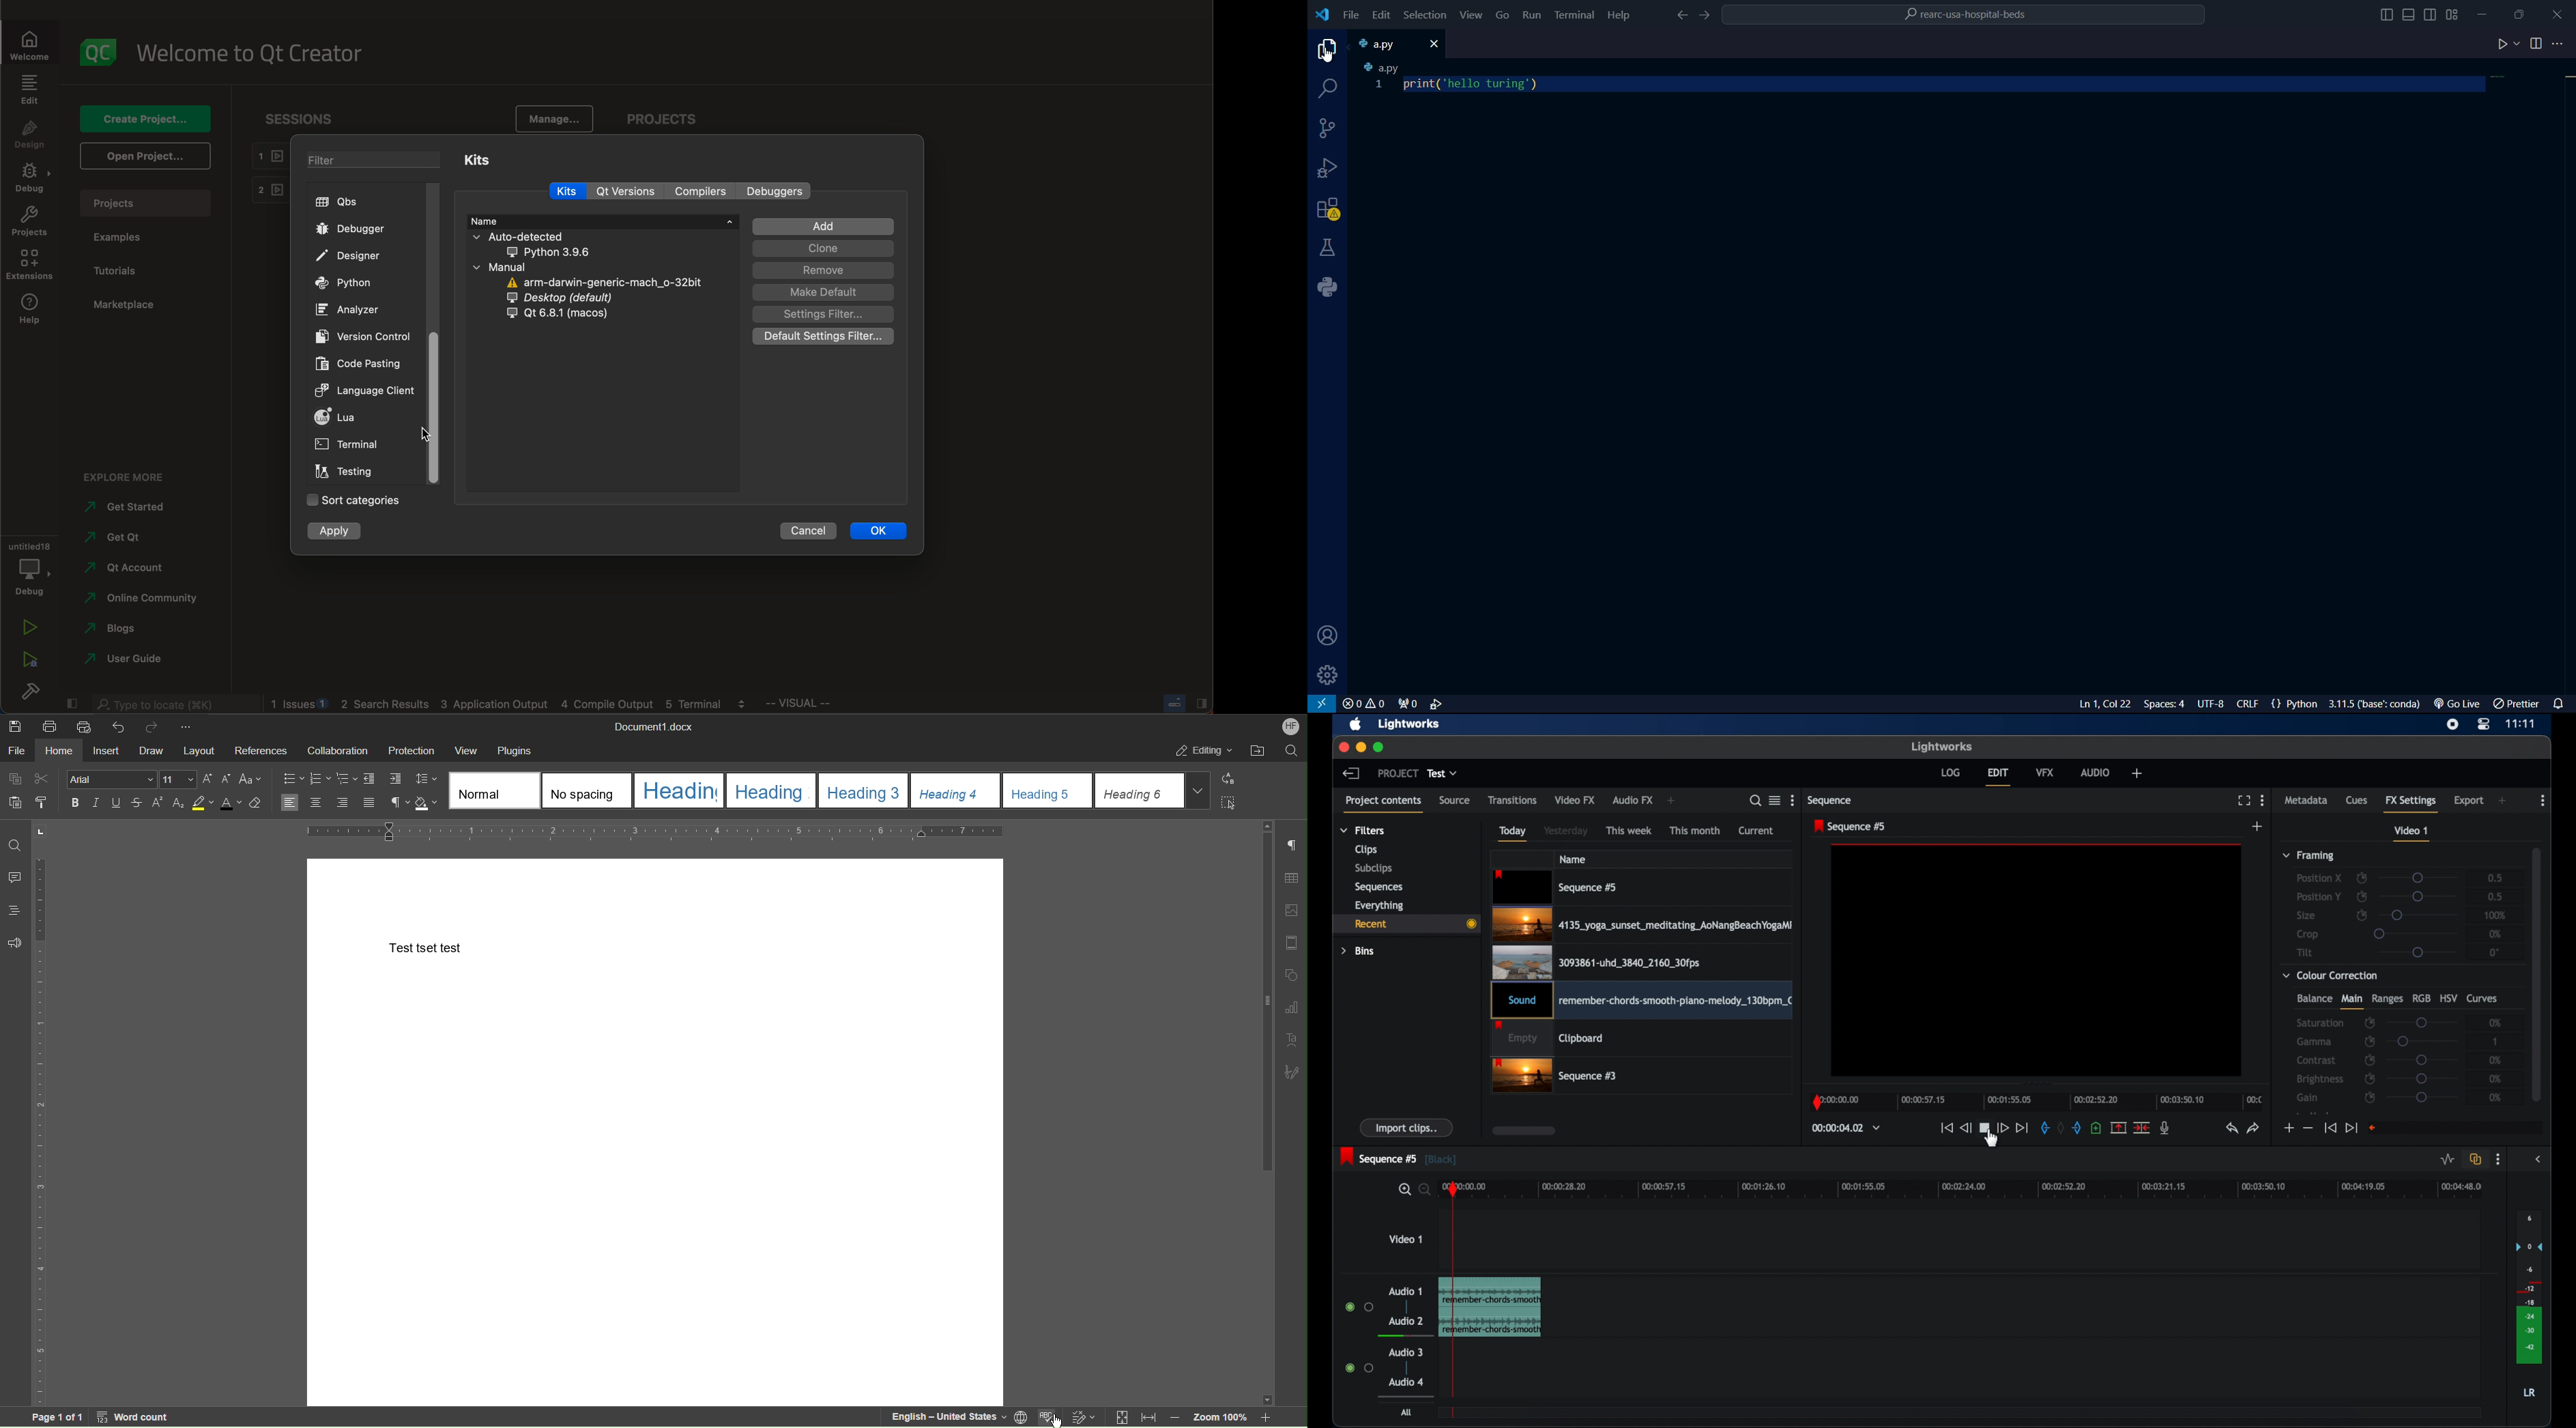 The width and height of the screenshot is (2576, 1428). I want to click on Font Case Options, so click(250, 780).